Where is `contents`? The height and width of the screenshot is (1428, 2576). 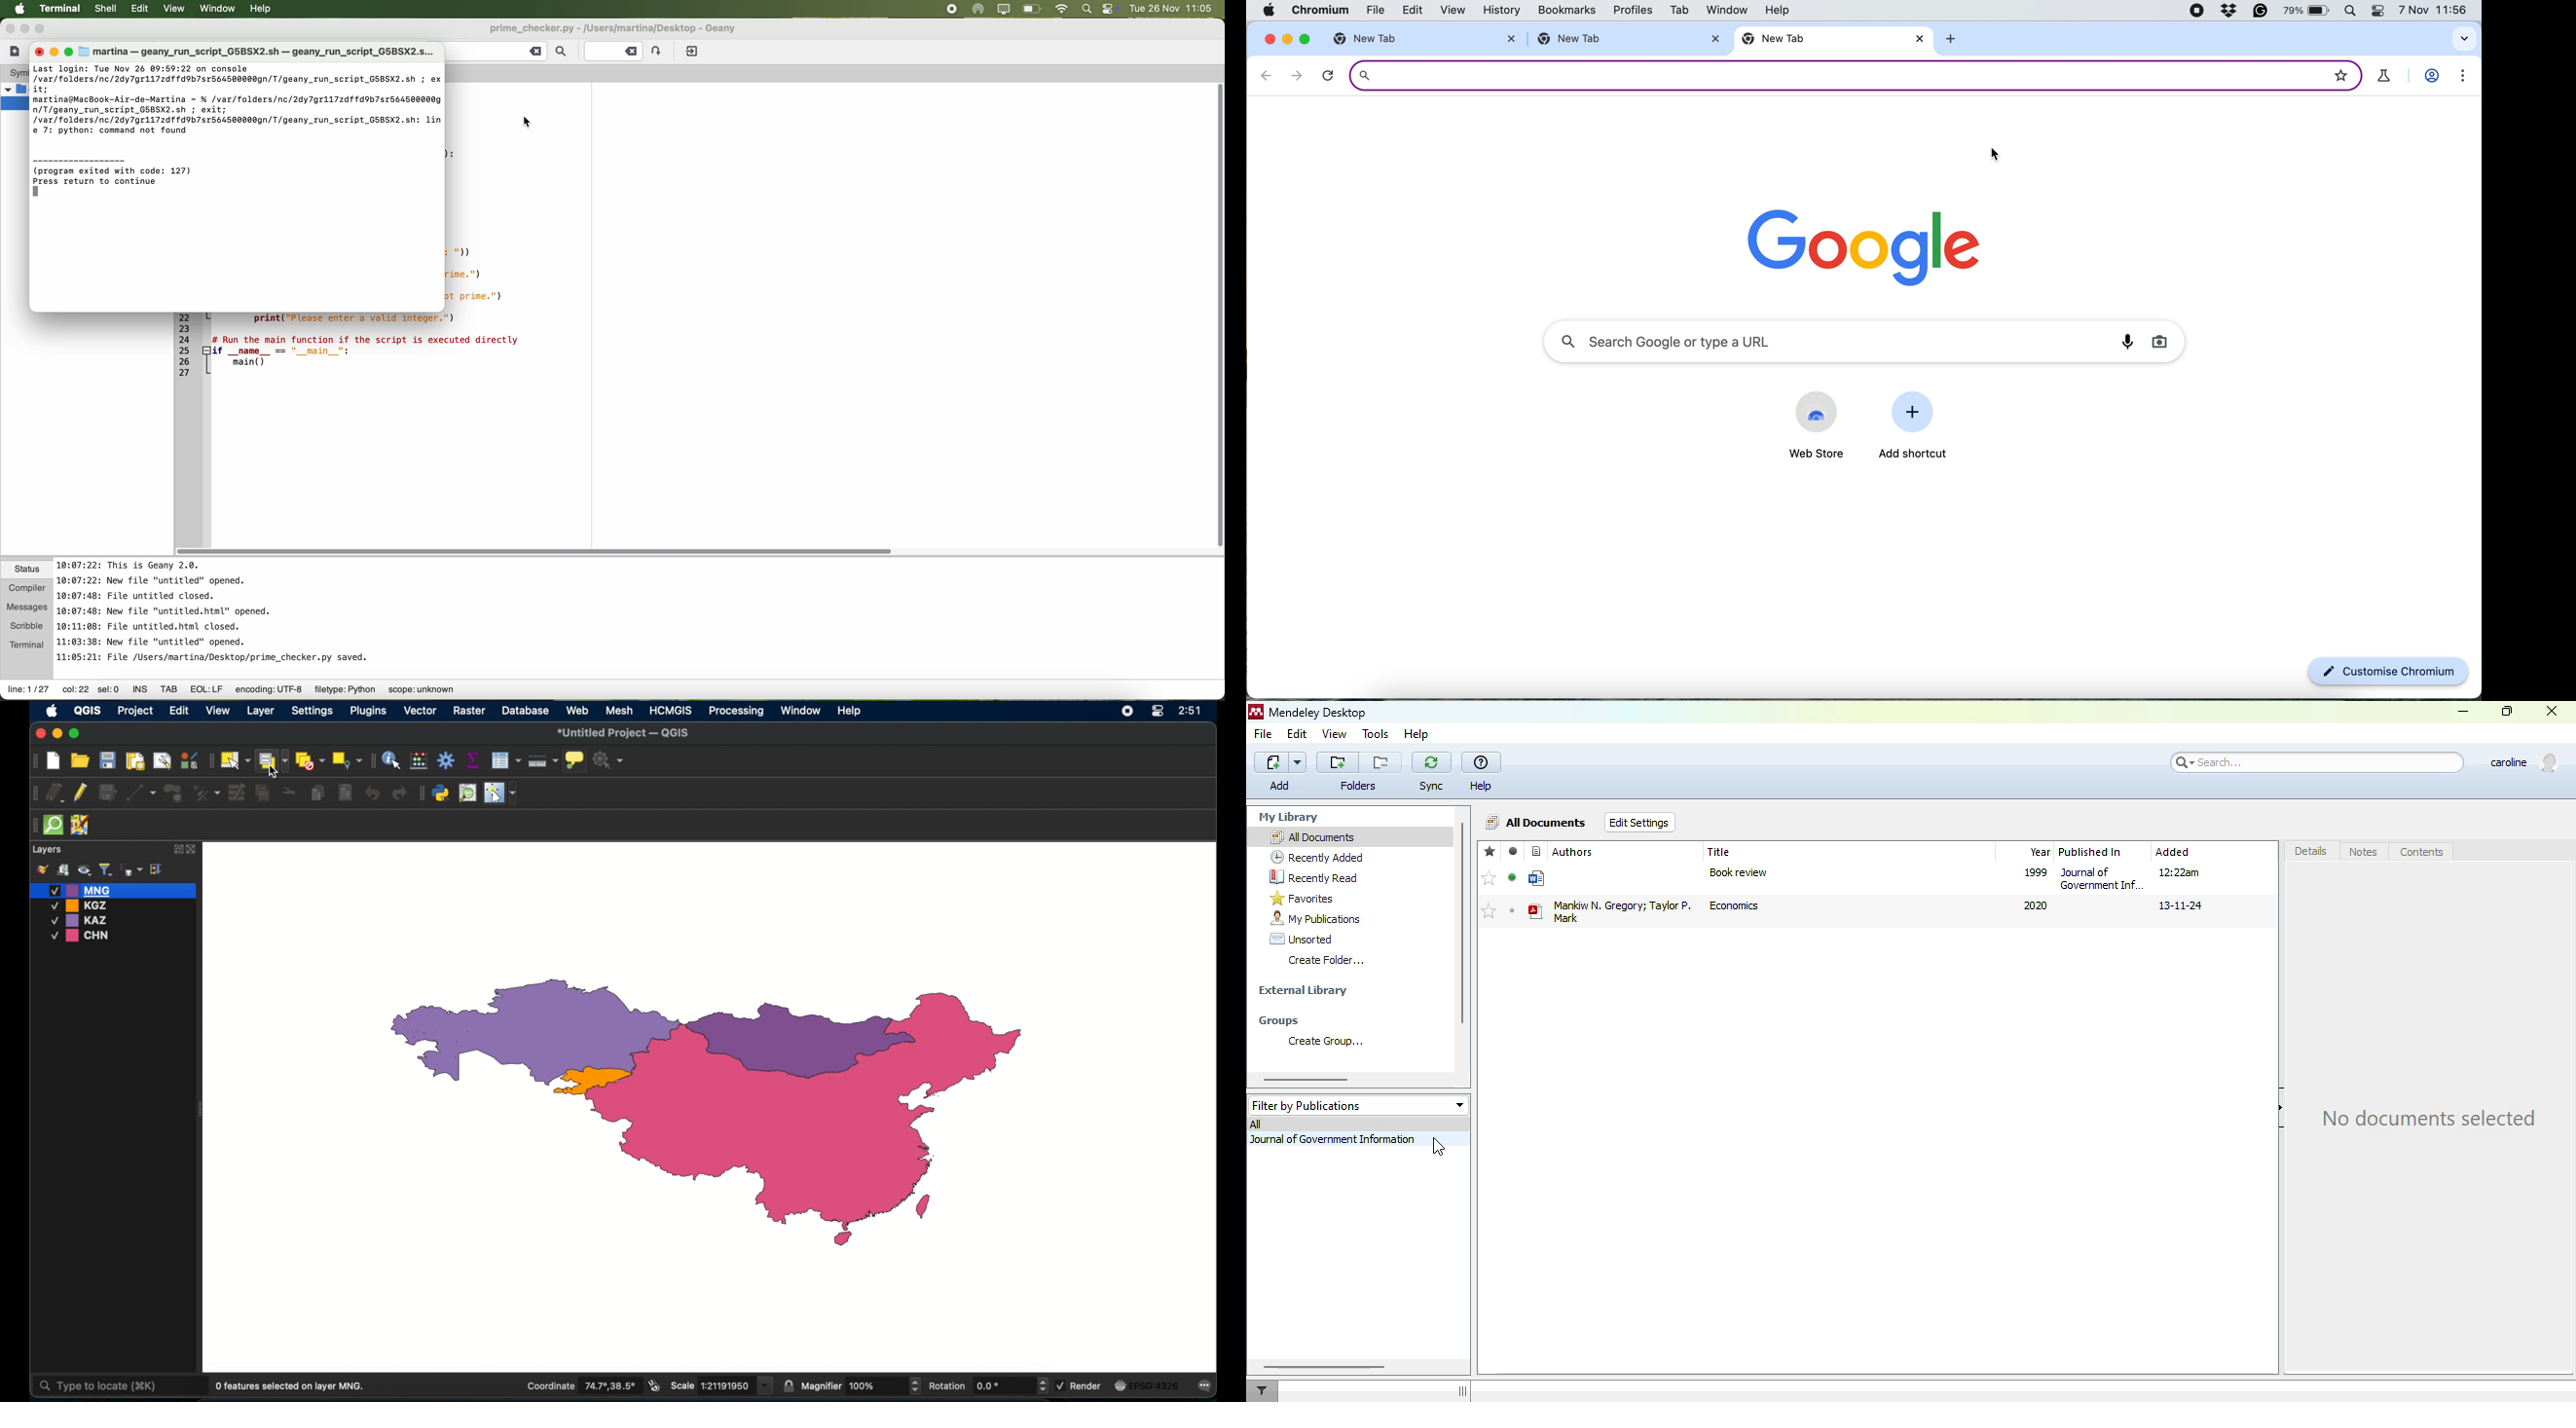
contents is located at coordinates (2422, 852).